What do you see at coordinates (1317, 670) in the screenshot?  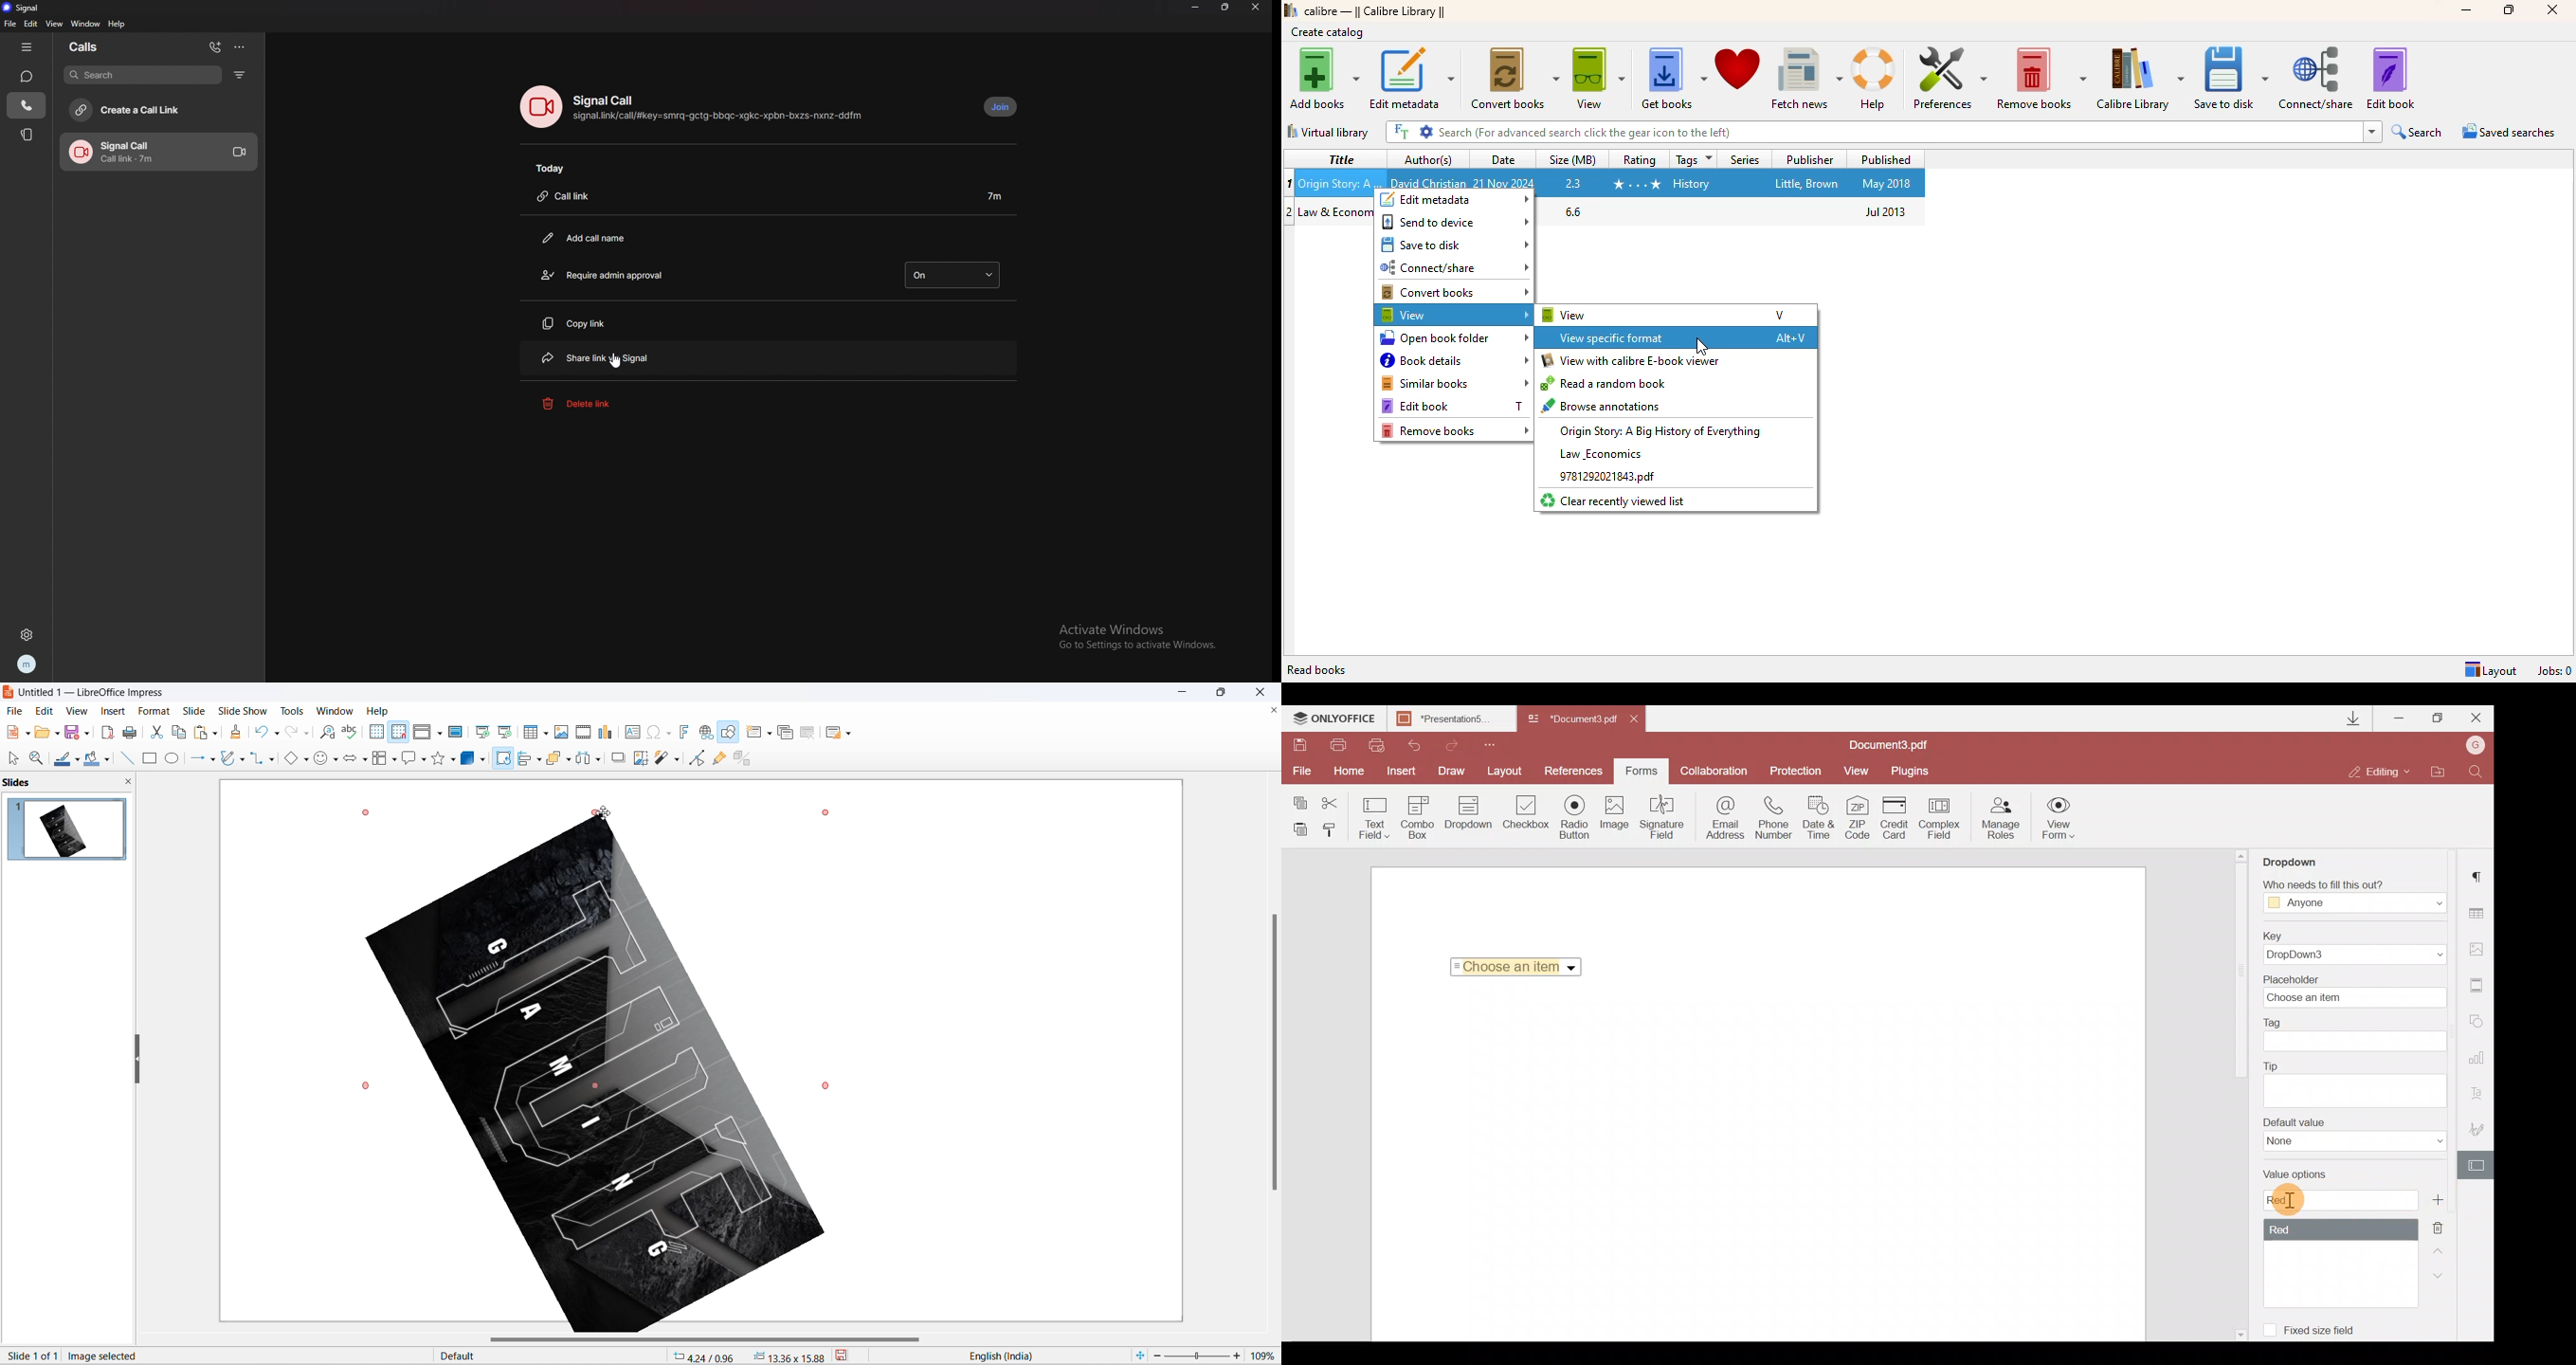 I see `read books` at bounding box center [1317, 670].